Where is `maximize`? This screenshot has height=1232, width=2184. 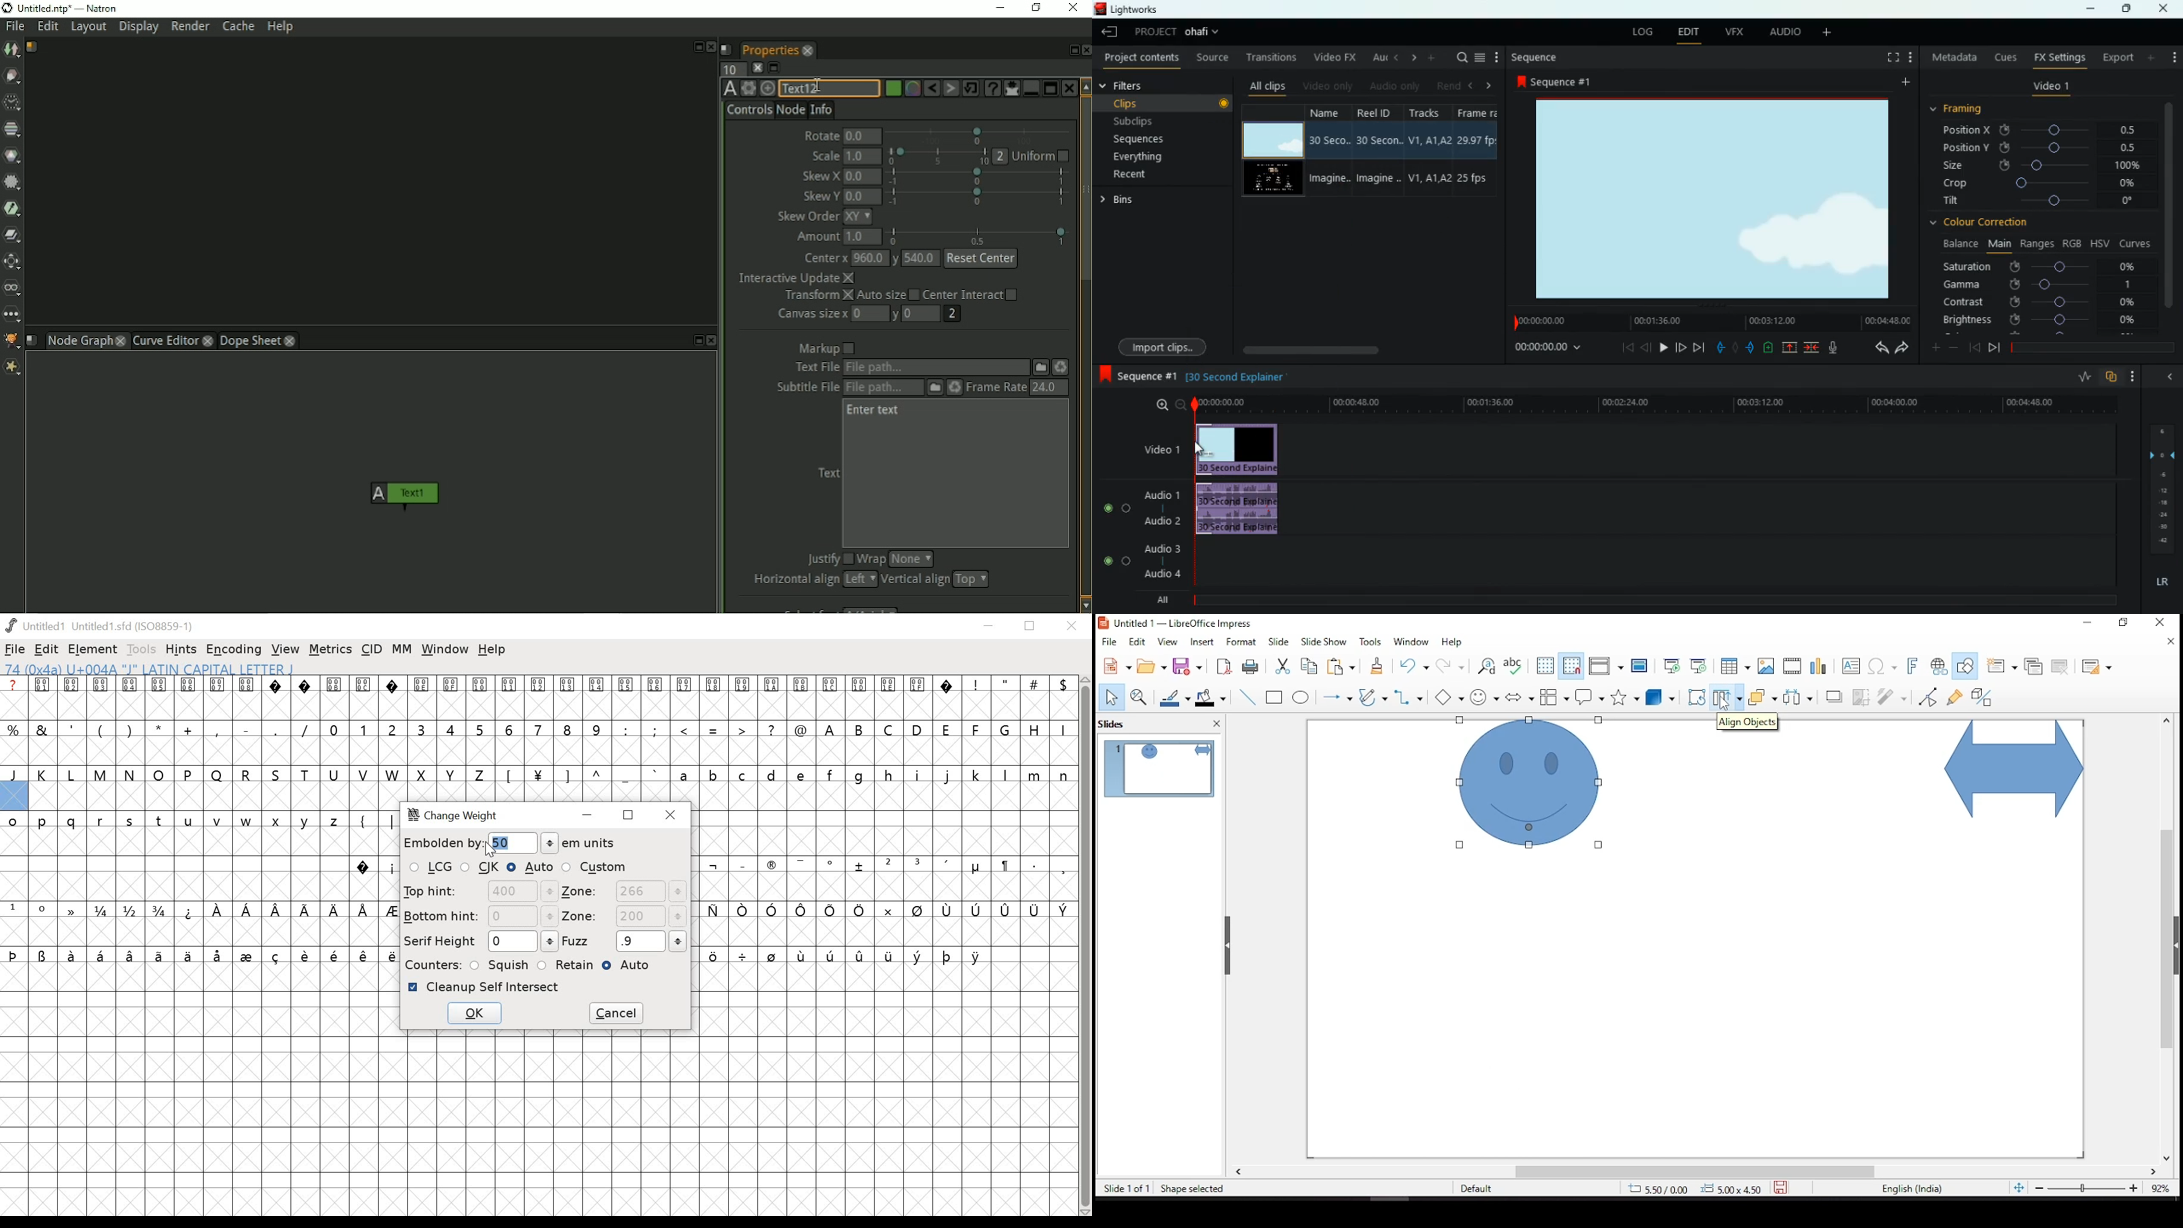 maximize is located at coordinates (2122, 9).